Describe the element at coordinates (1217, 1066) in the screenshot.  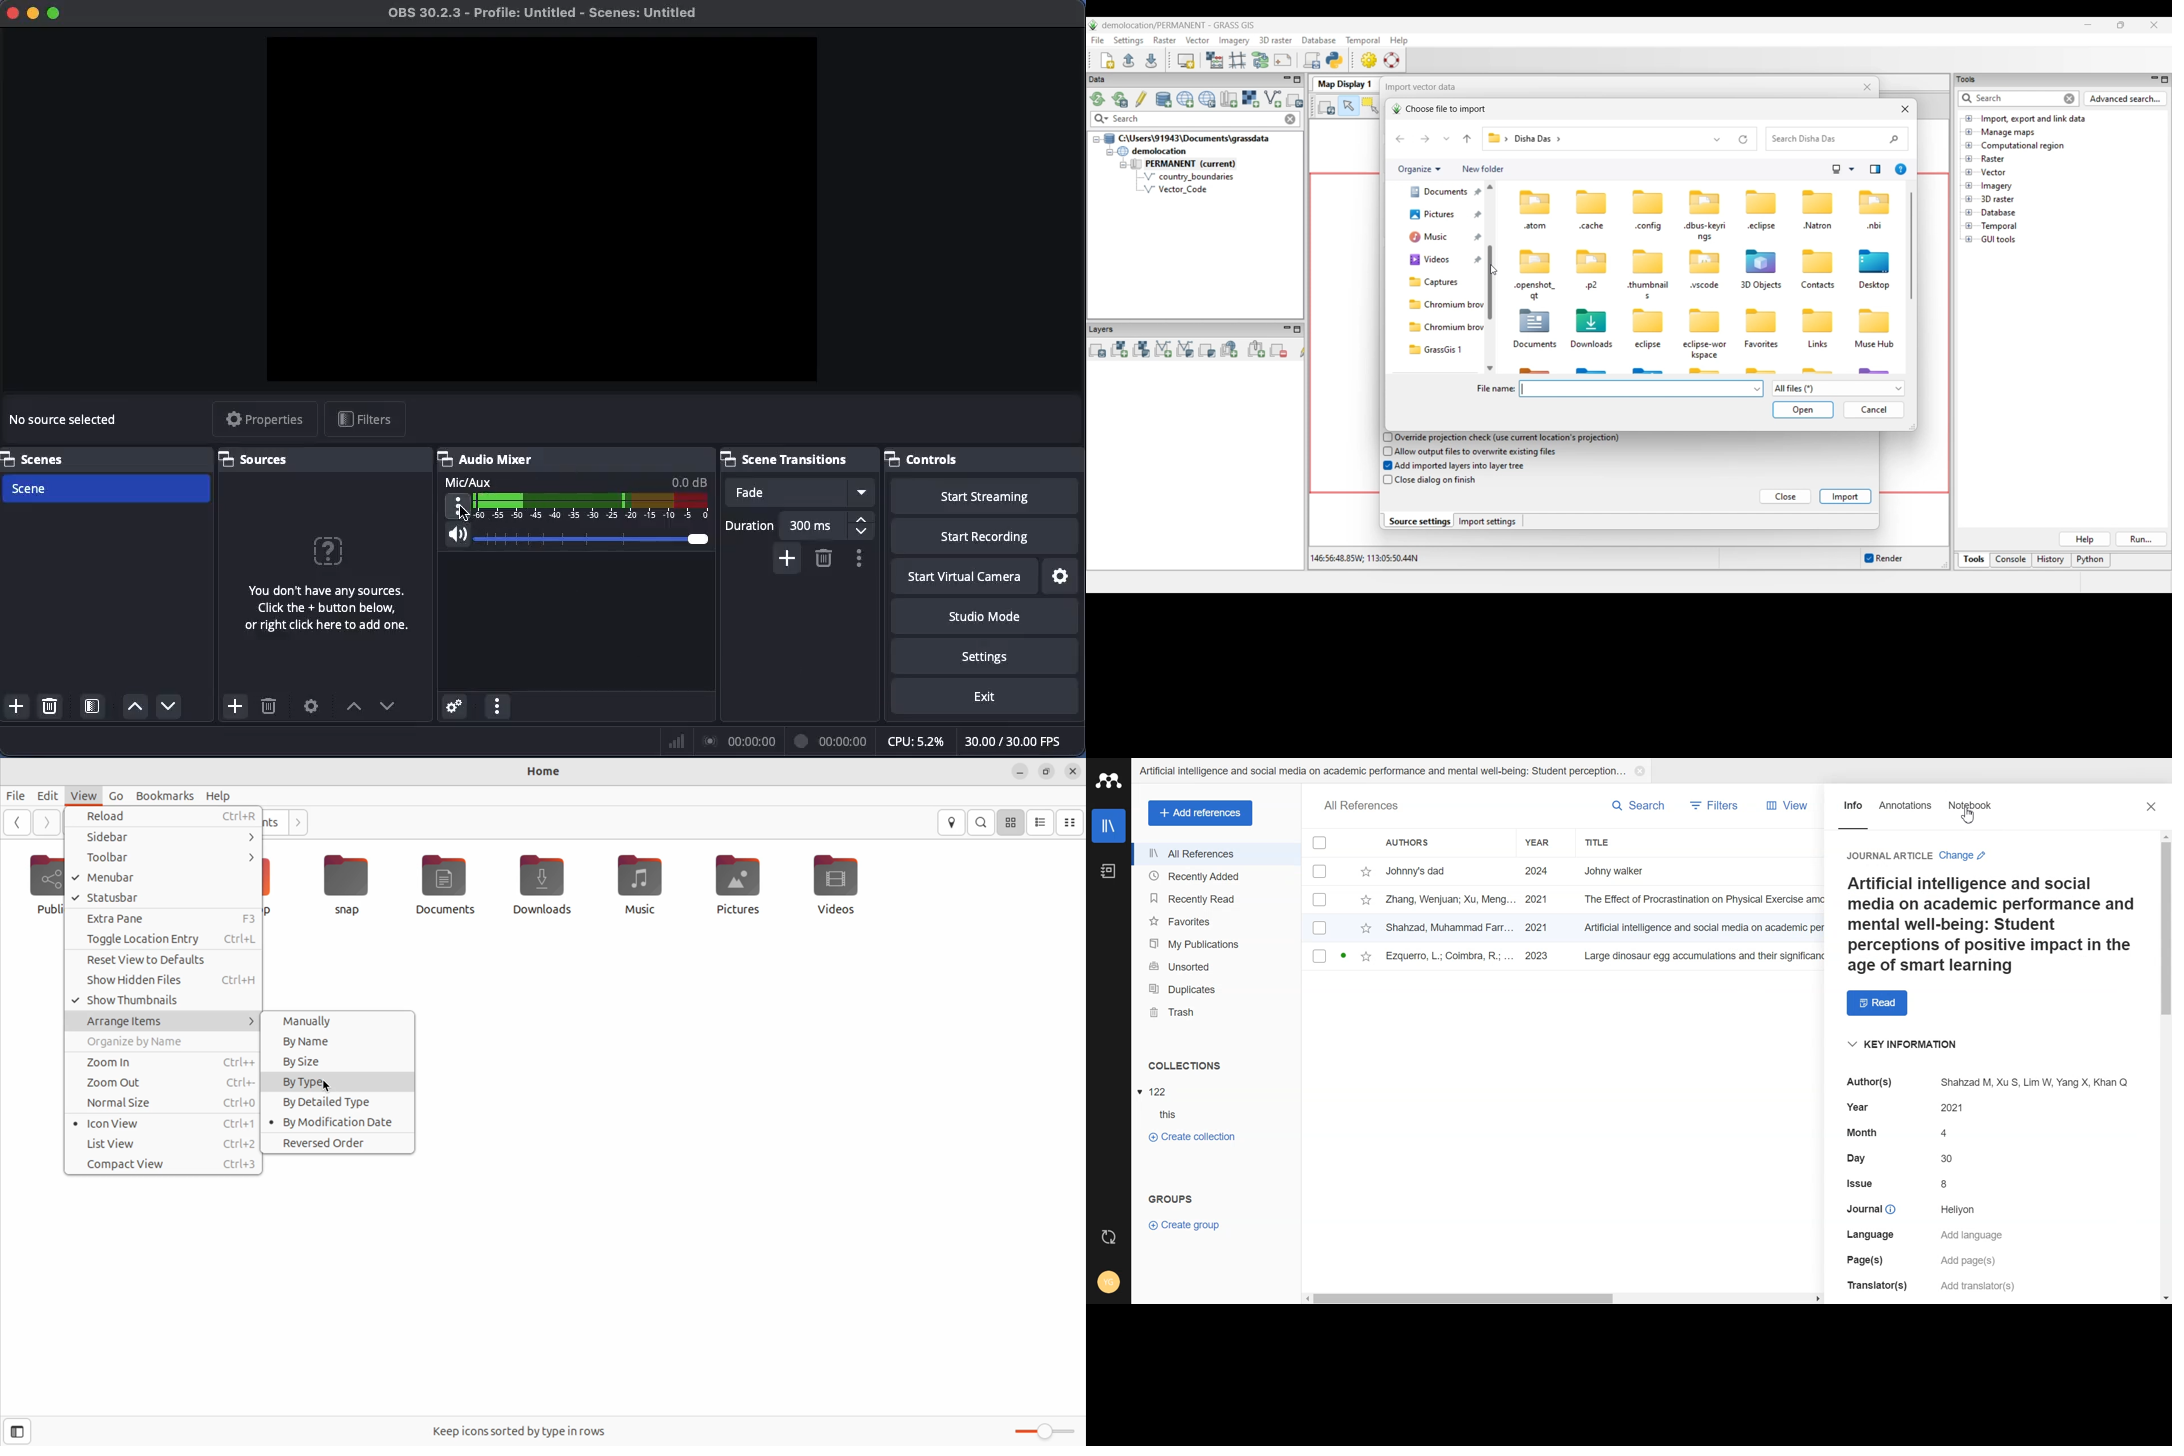
I see `Collections` at that location.